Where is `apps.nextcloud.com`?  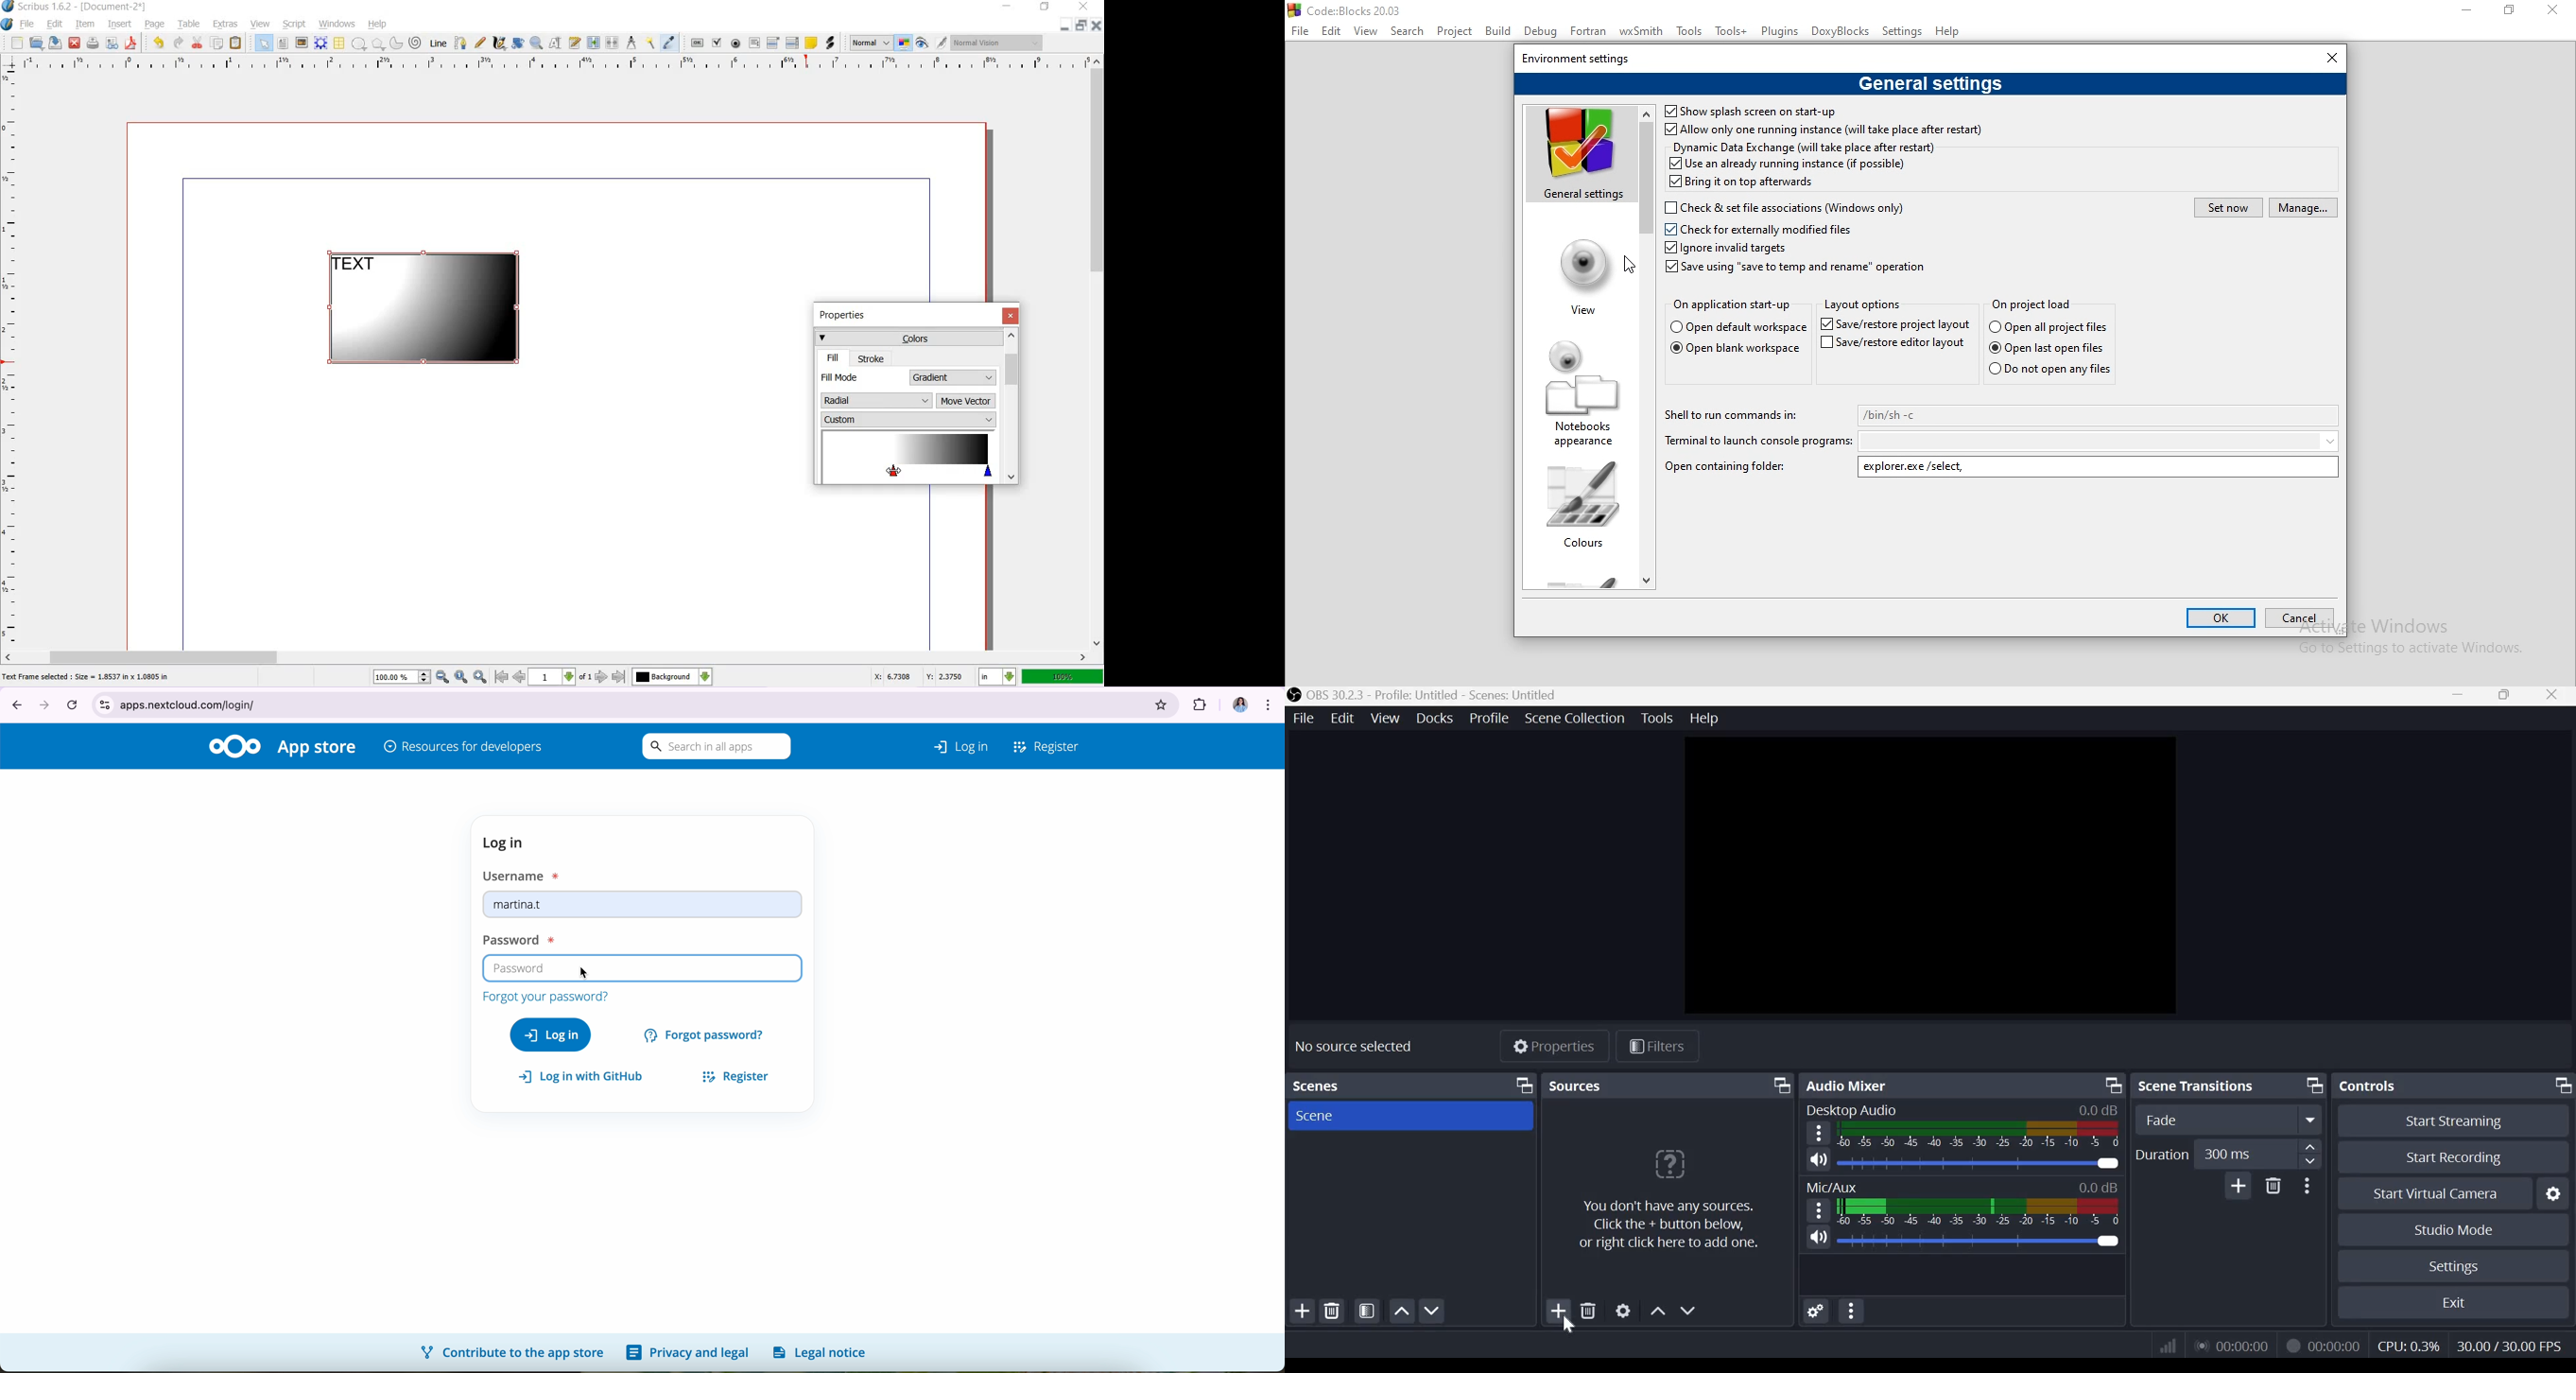
apps.nextcloud.com is located at coordinates (615, 703).